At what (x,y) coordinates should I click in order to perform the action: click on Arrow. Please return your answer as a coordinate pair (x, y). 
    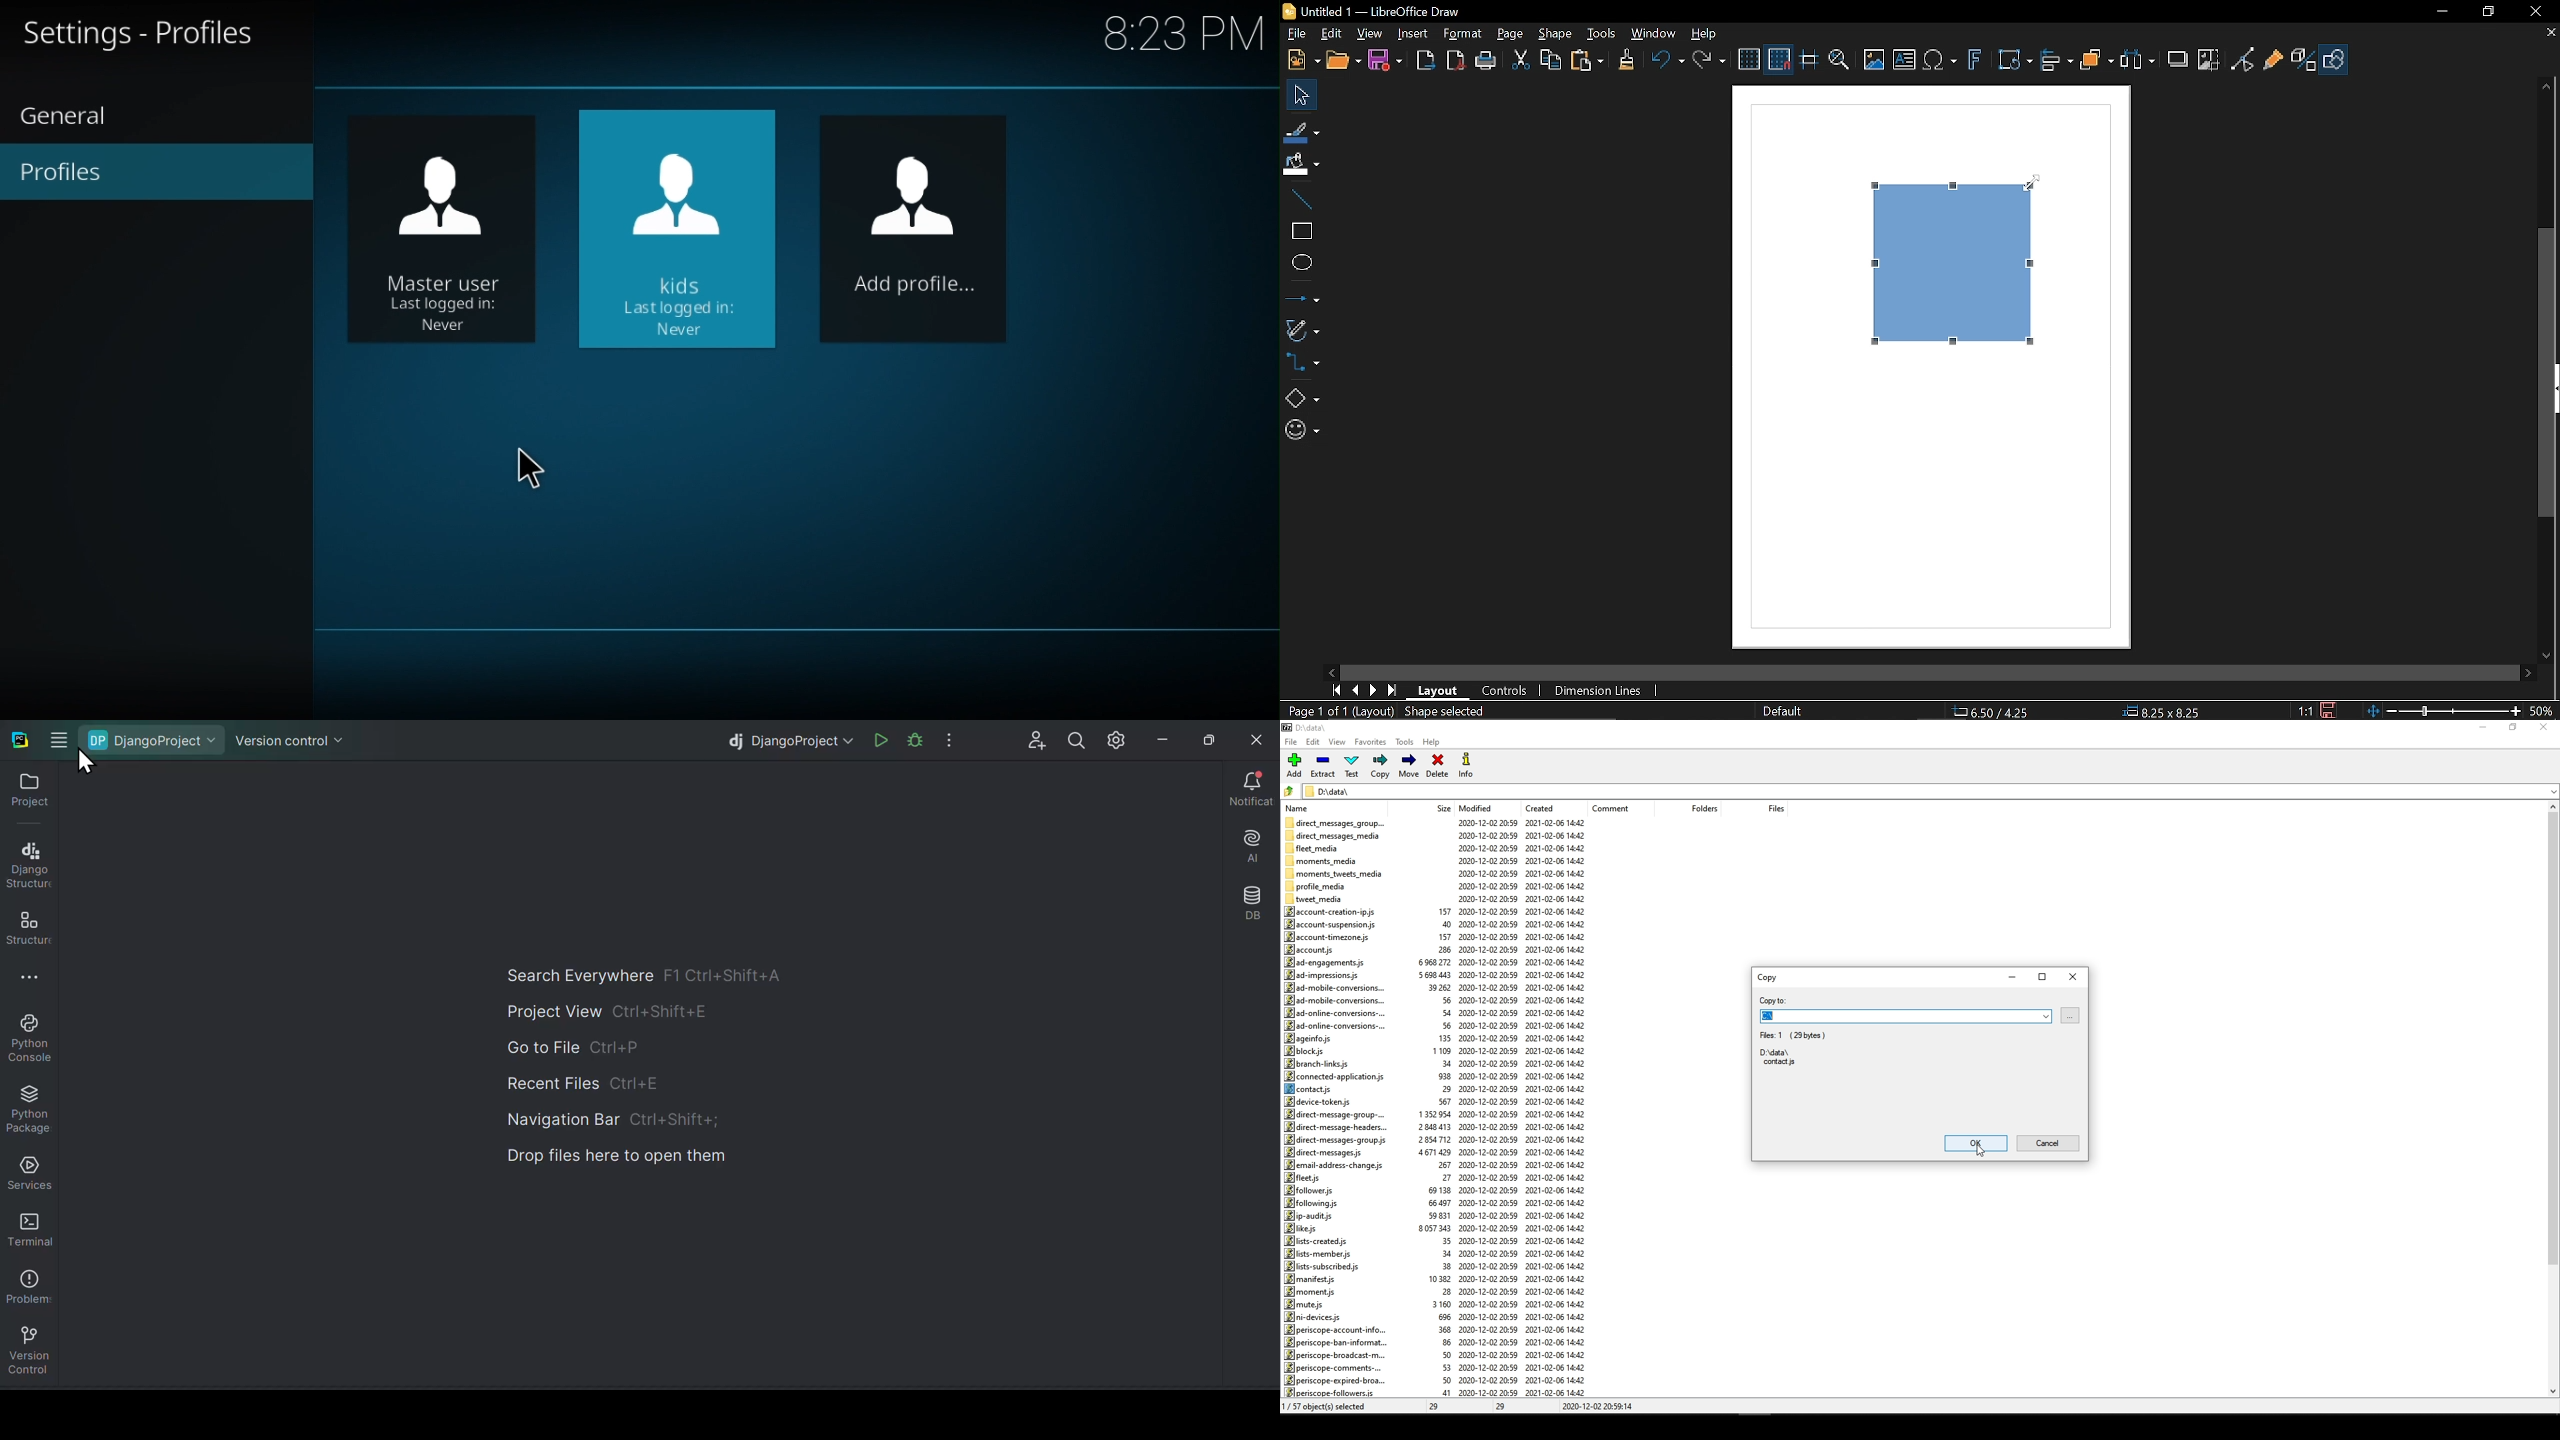
    Looking at the image, I should click on (1302, 296).